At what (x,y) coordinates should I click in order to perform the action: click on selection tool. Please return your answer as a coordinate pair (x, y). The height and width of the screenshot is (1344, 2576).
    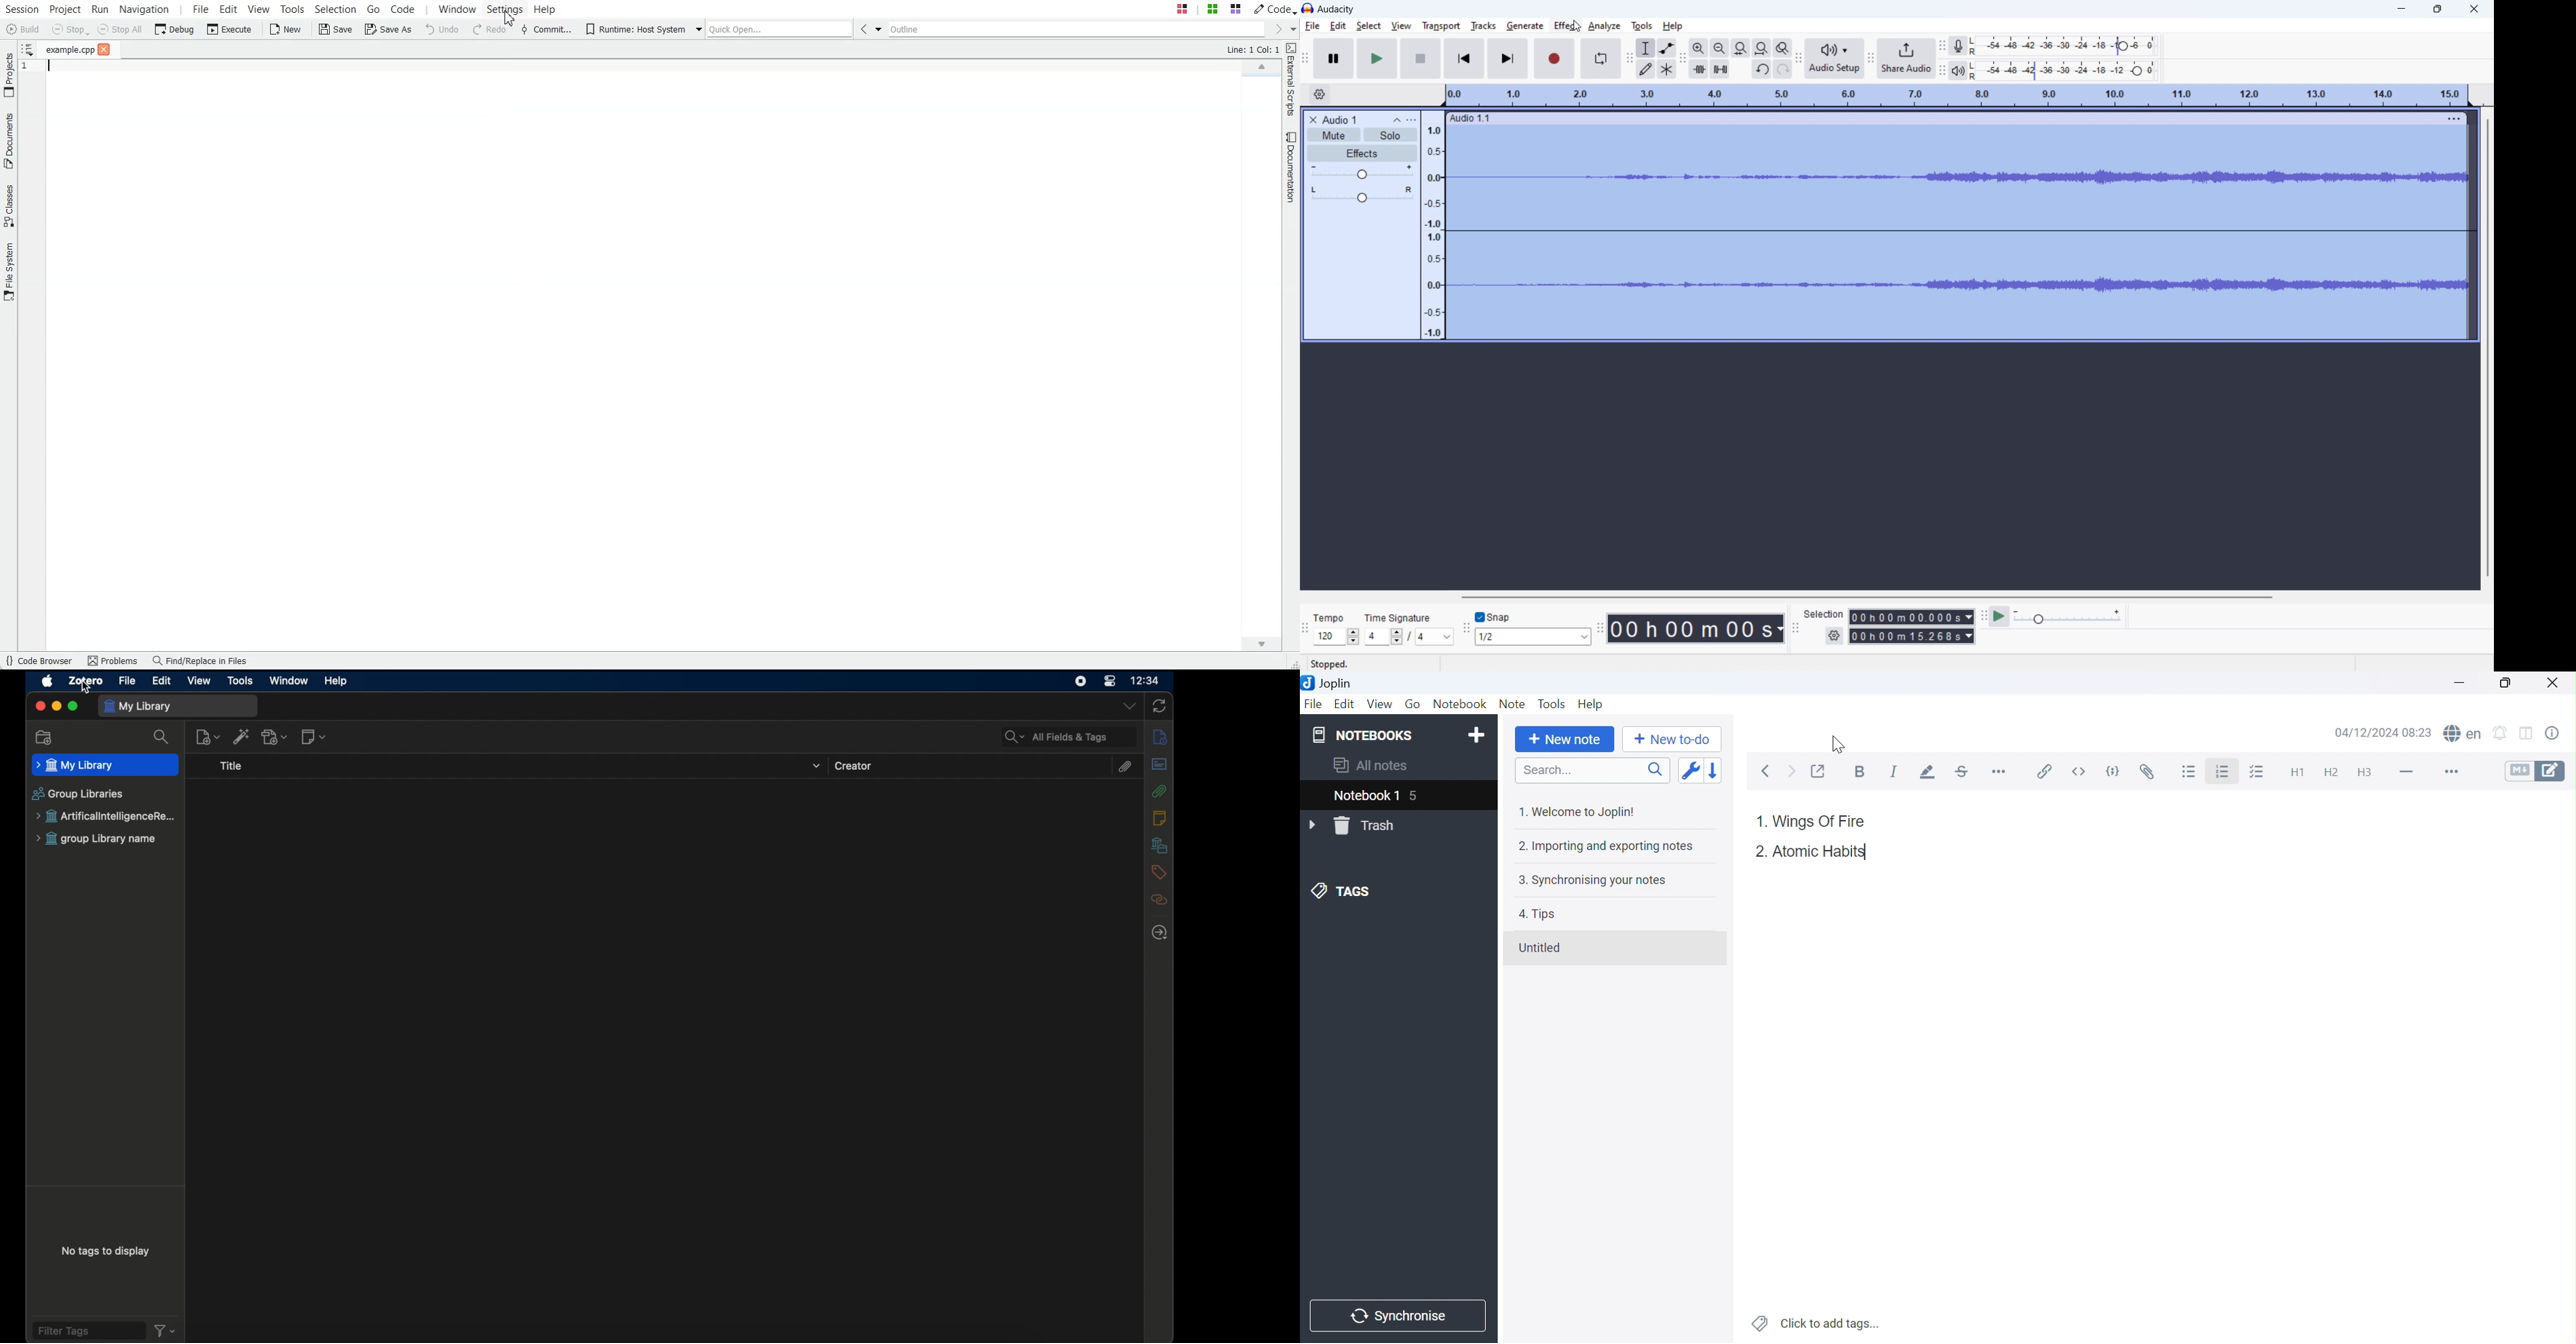
    Looking at the image, I should click on (1645, 48).